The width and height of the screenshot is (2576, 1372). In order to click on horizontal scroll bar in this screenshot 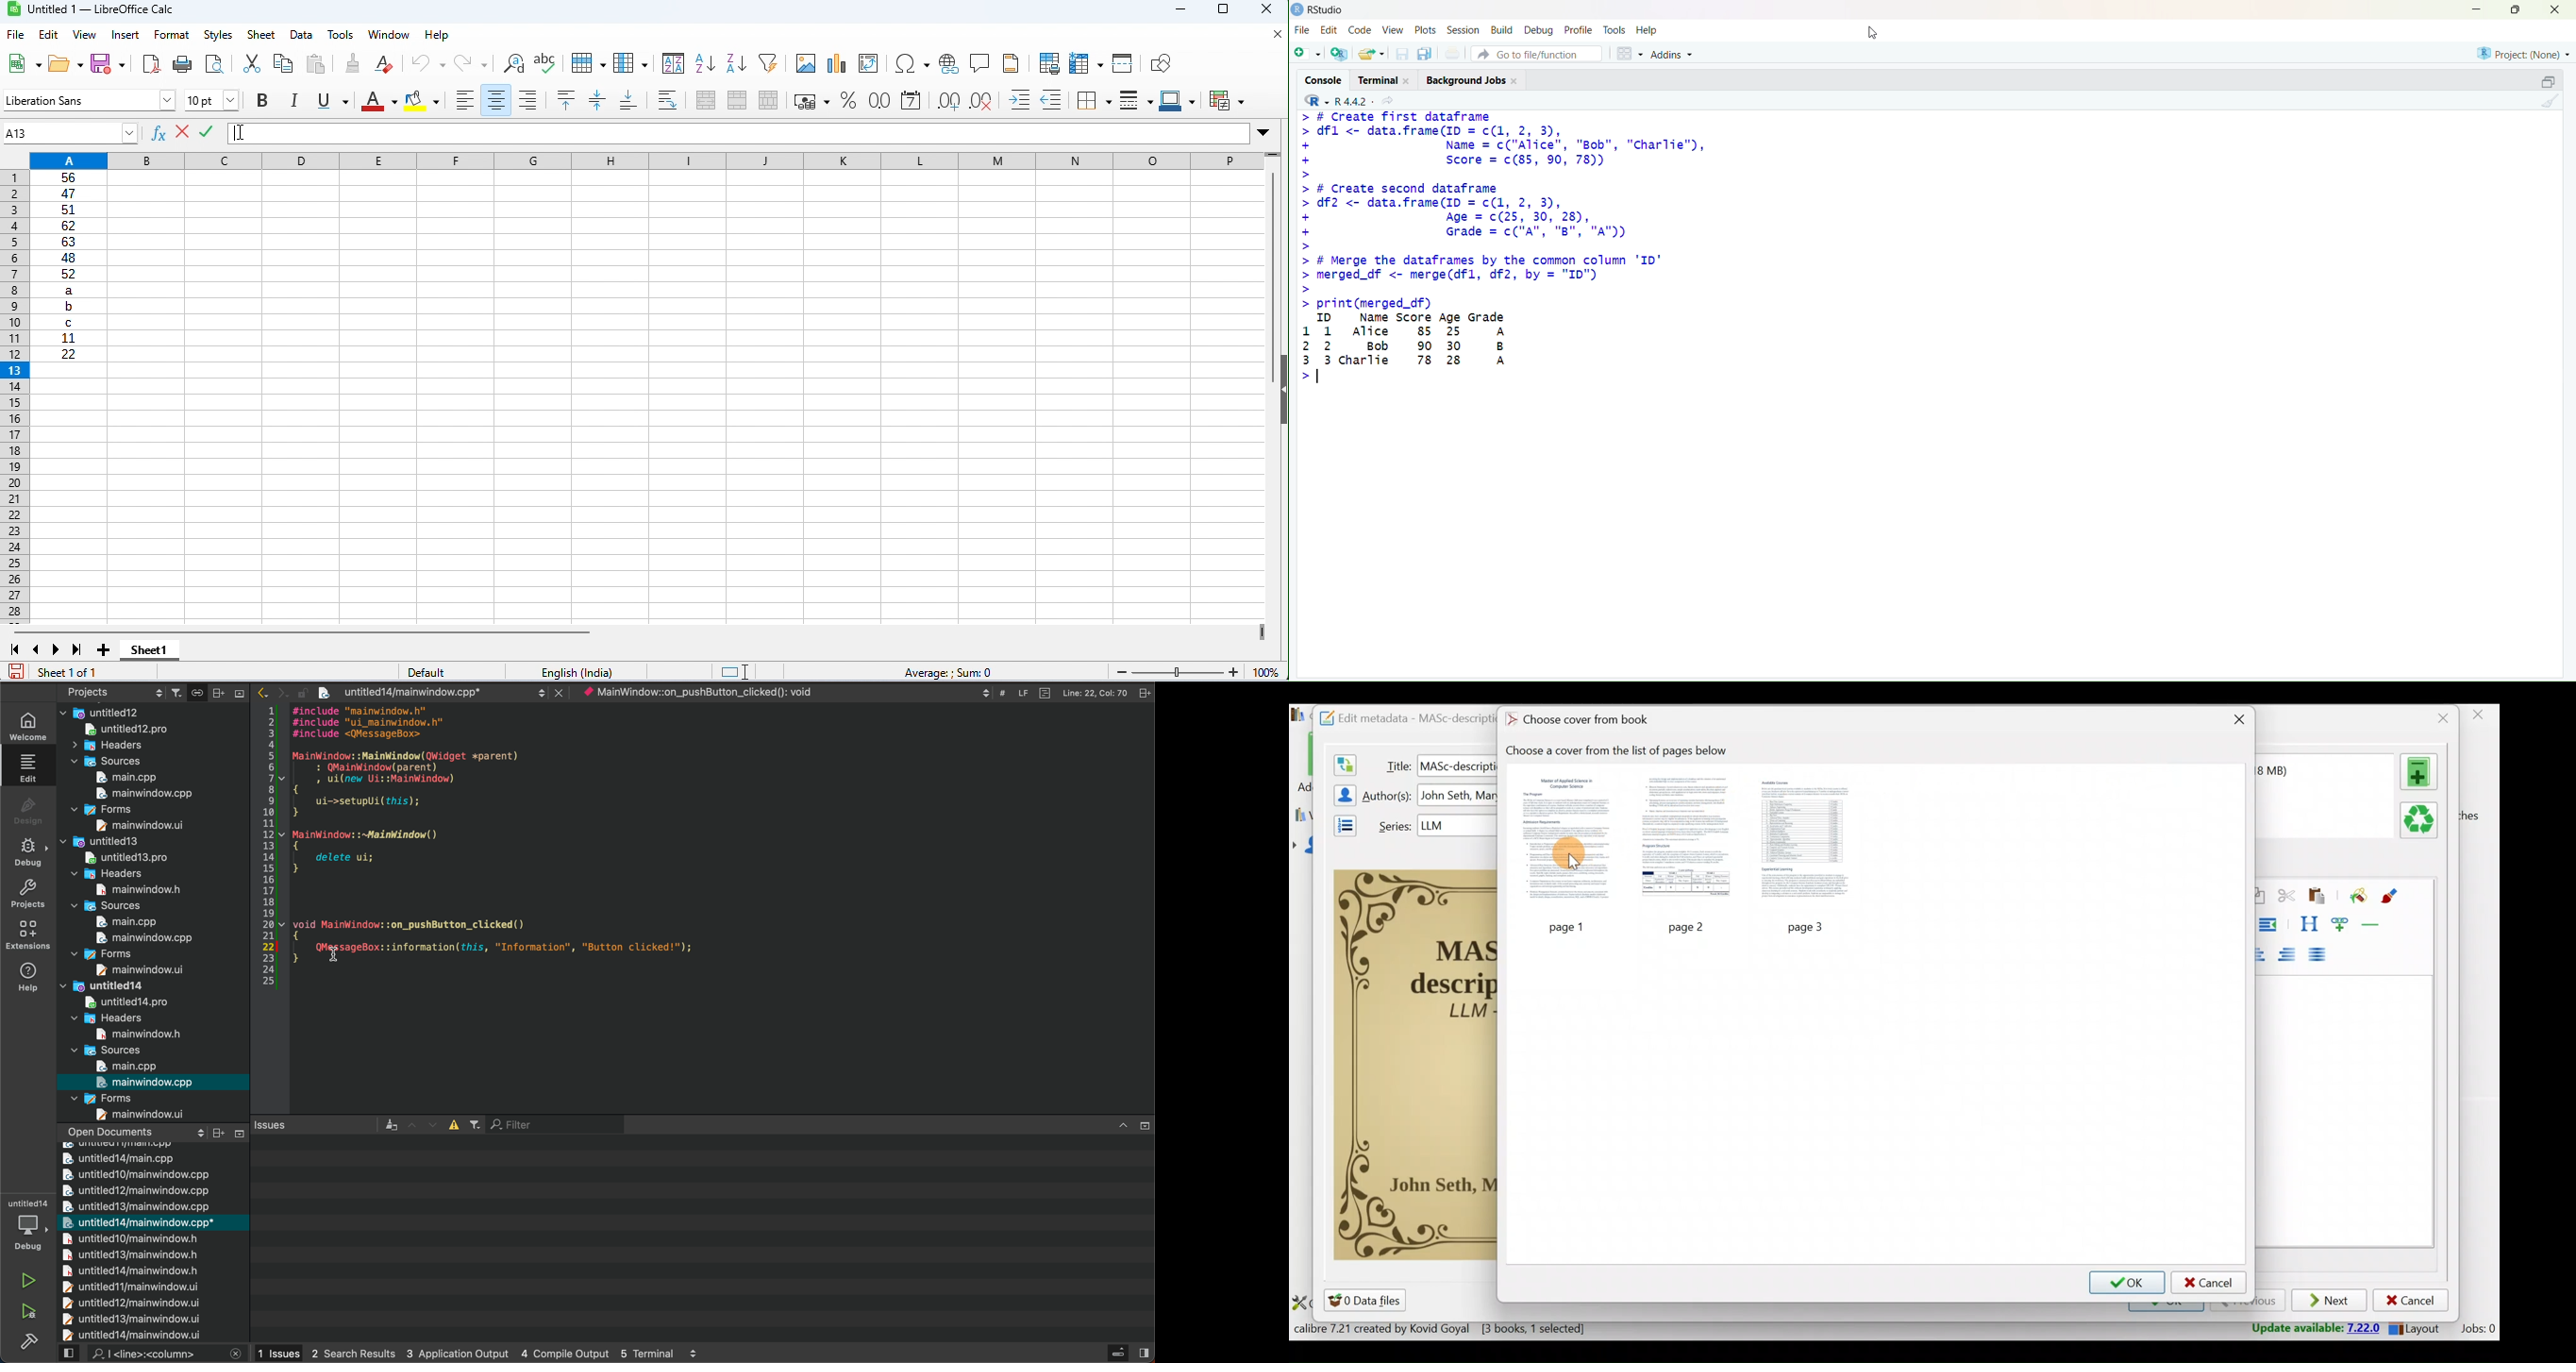, I will do `click(303, 632)`.